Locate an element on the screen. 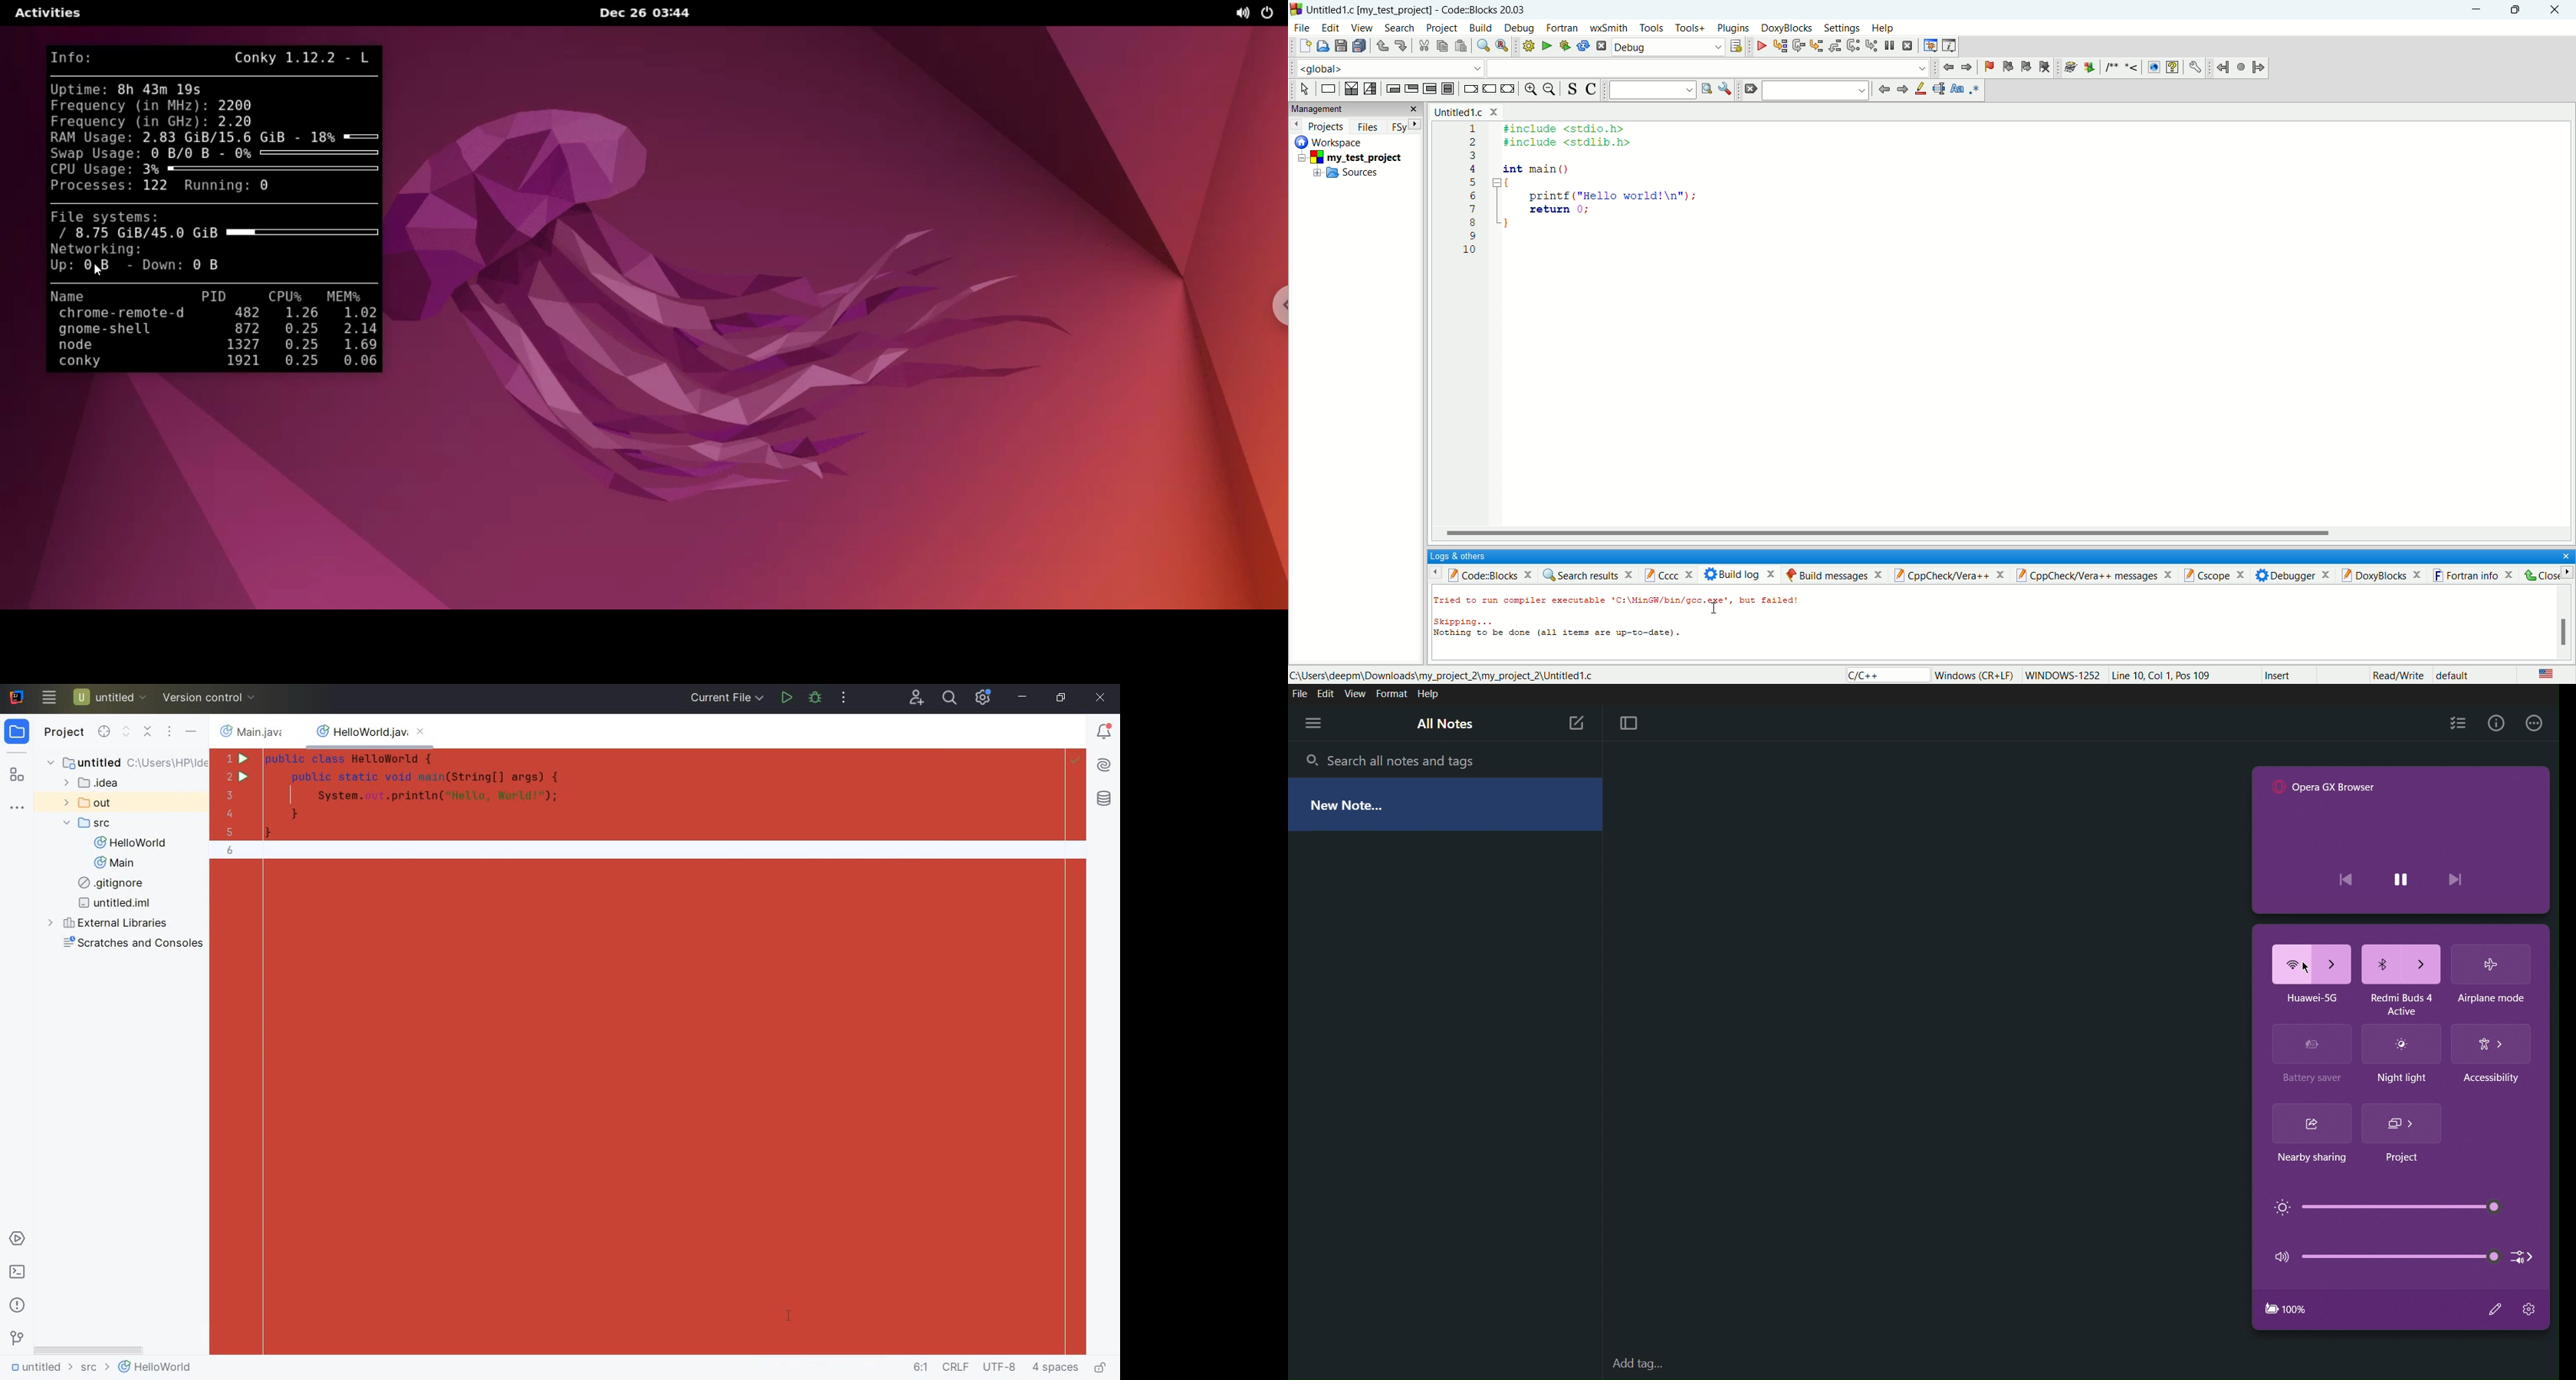 This screenshot has height=1400, width=2576. edit is located at coordinates (1330, 28).